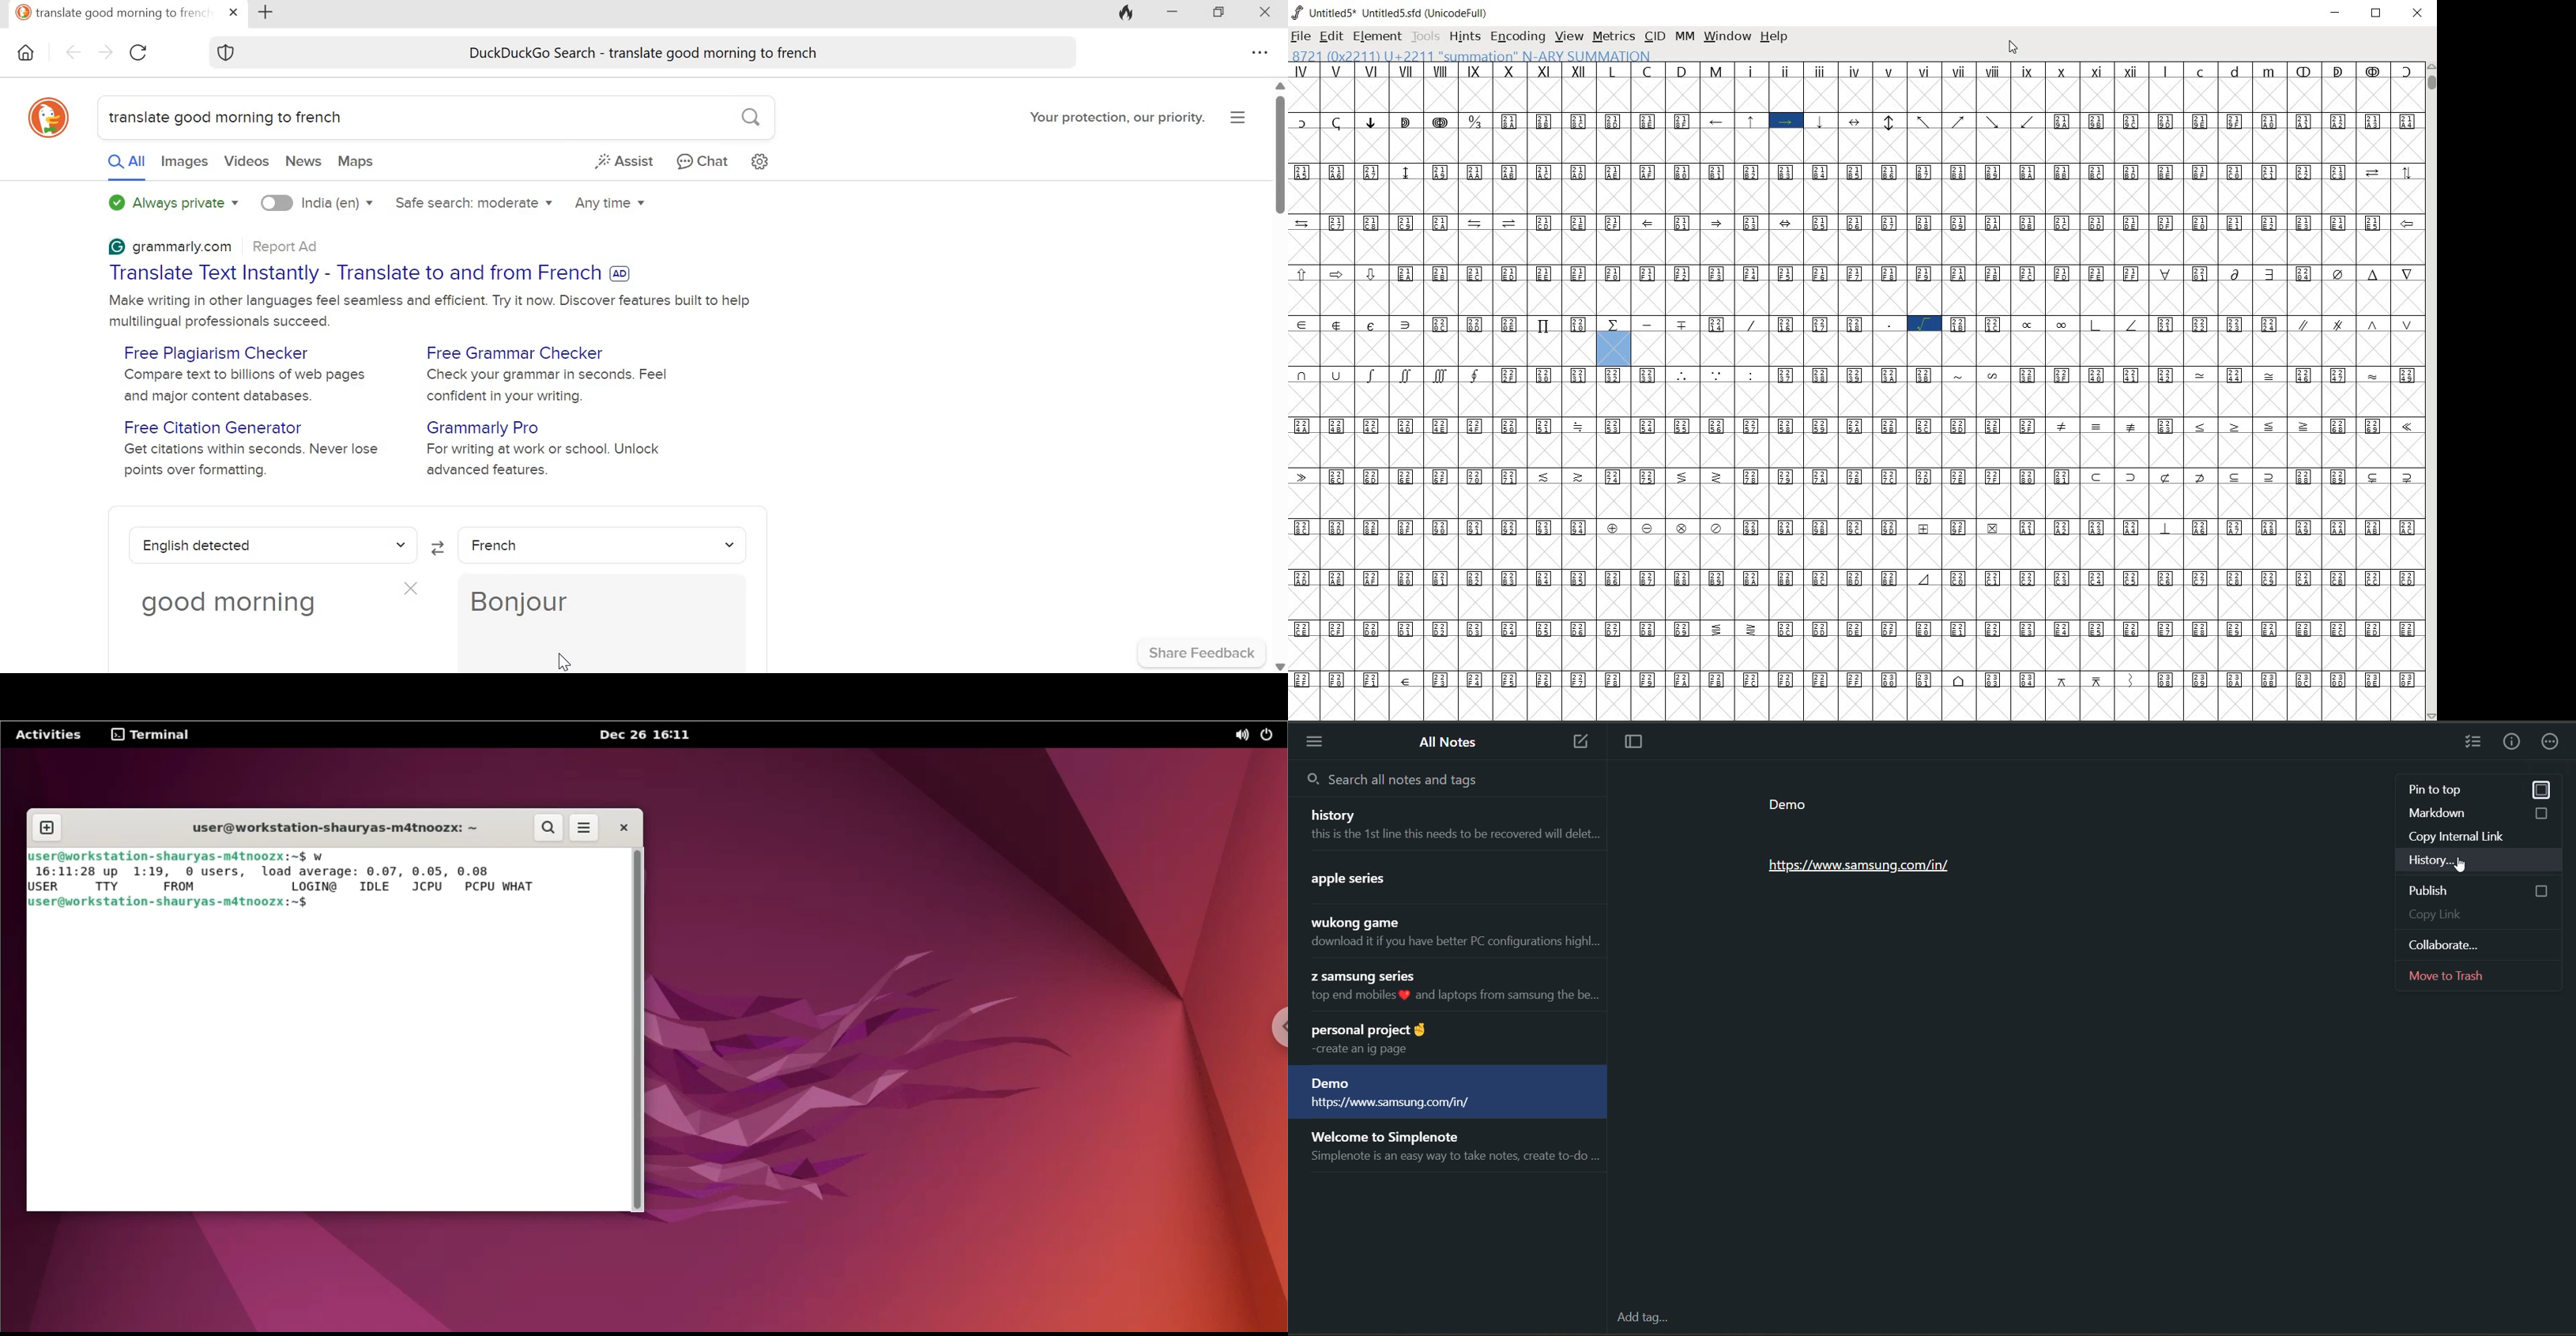 The height and width of the screenshot is (1344, 2576). What do you see at coordinates (409, 590) in the screenshot?
I see `close` at bounding box center [409, 590].